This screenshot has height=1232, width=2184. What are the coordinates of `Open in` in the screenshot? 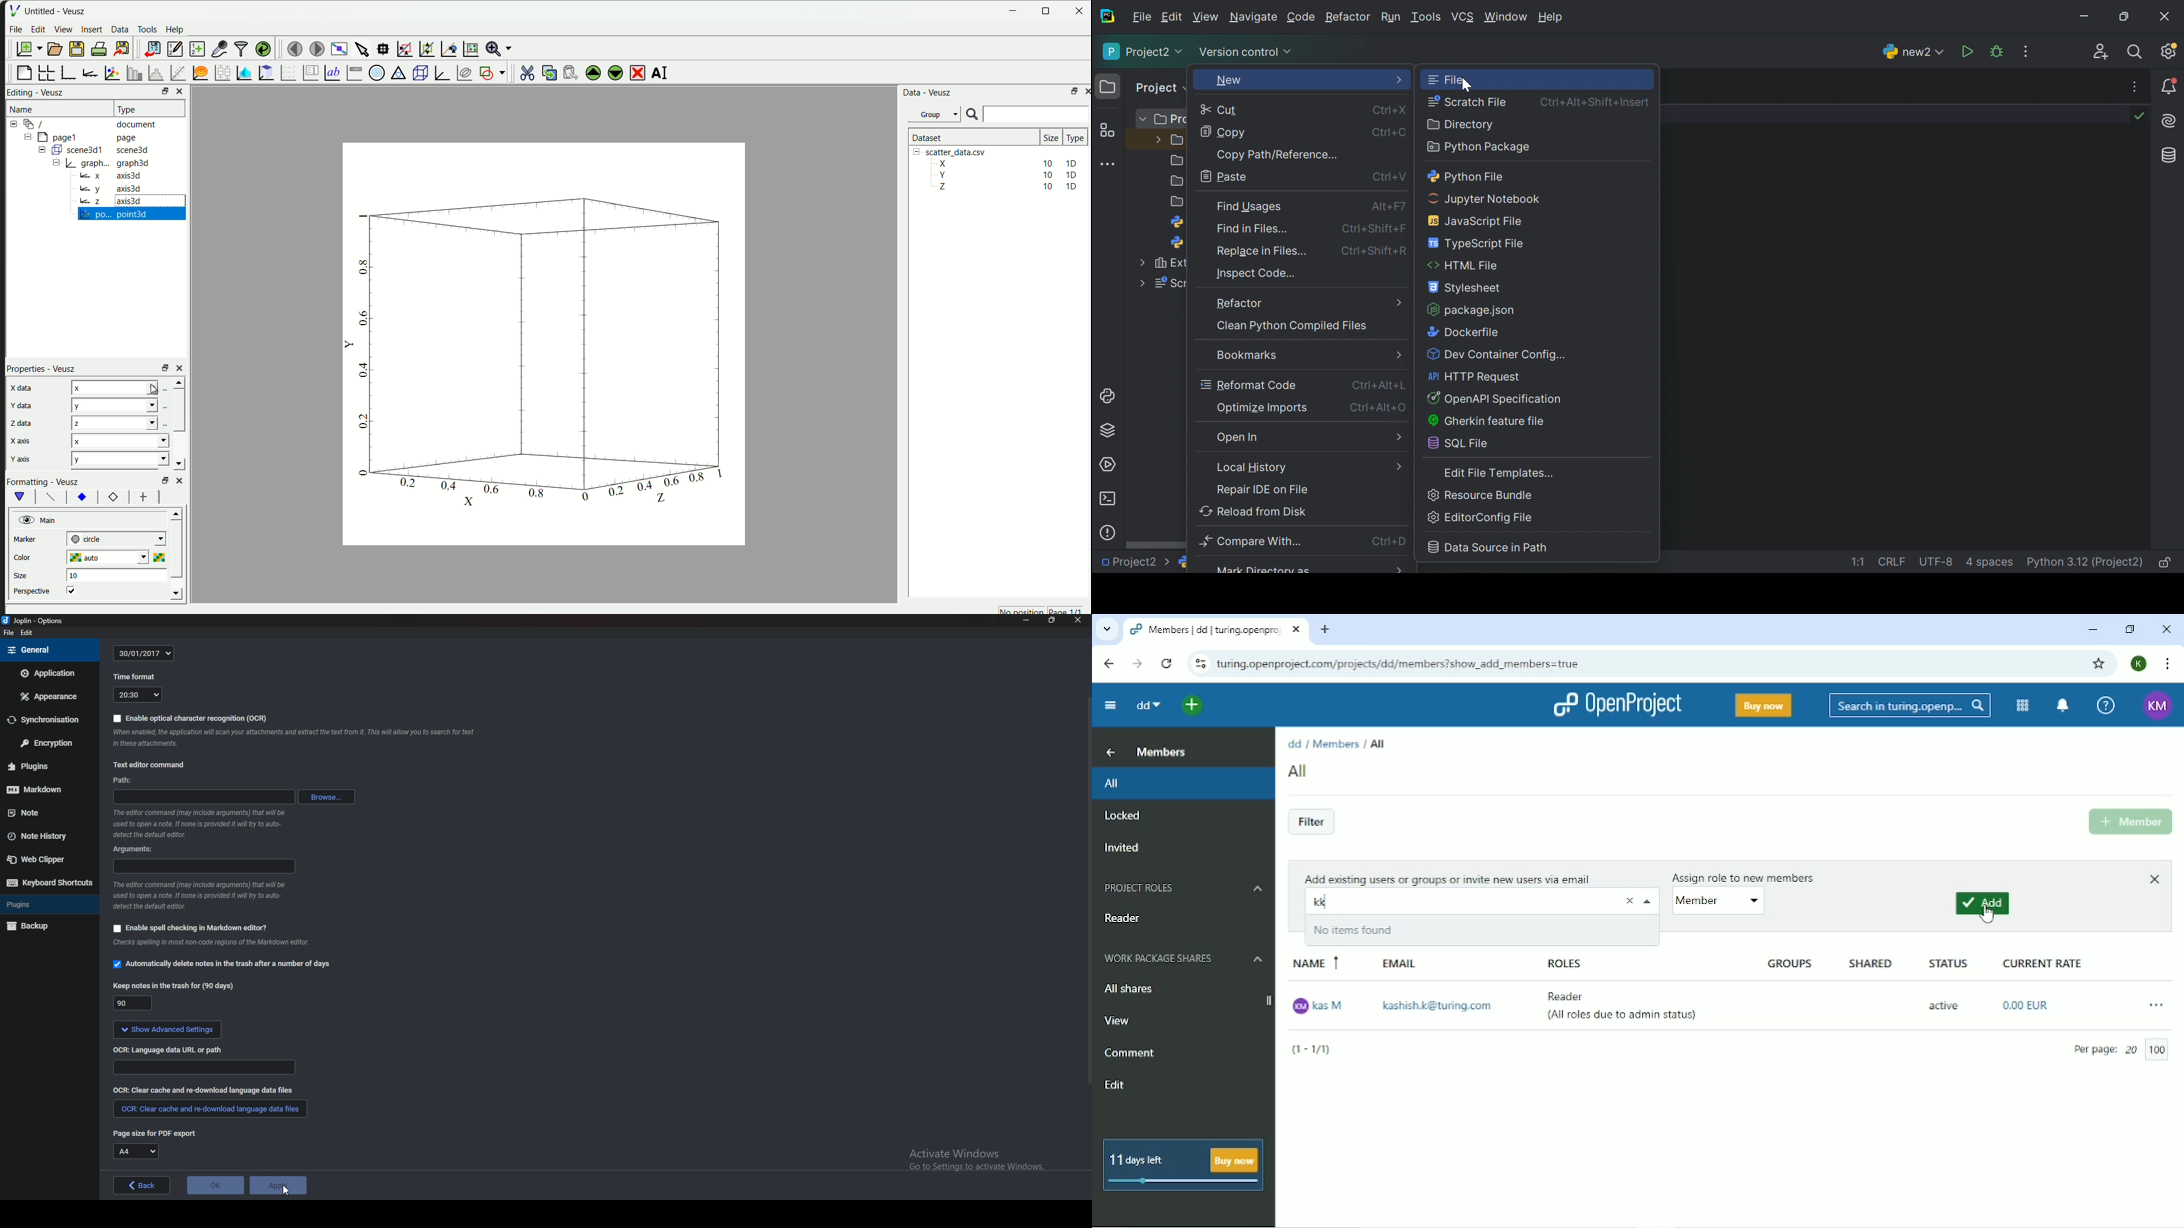 It's located at (1241, 439).